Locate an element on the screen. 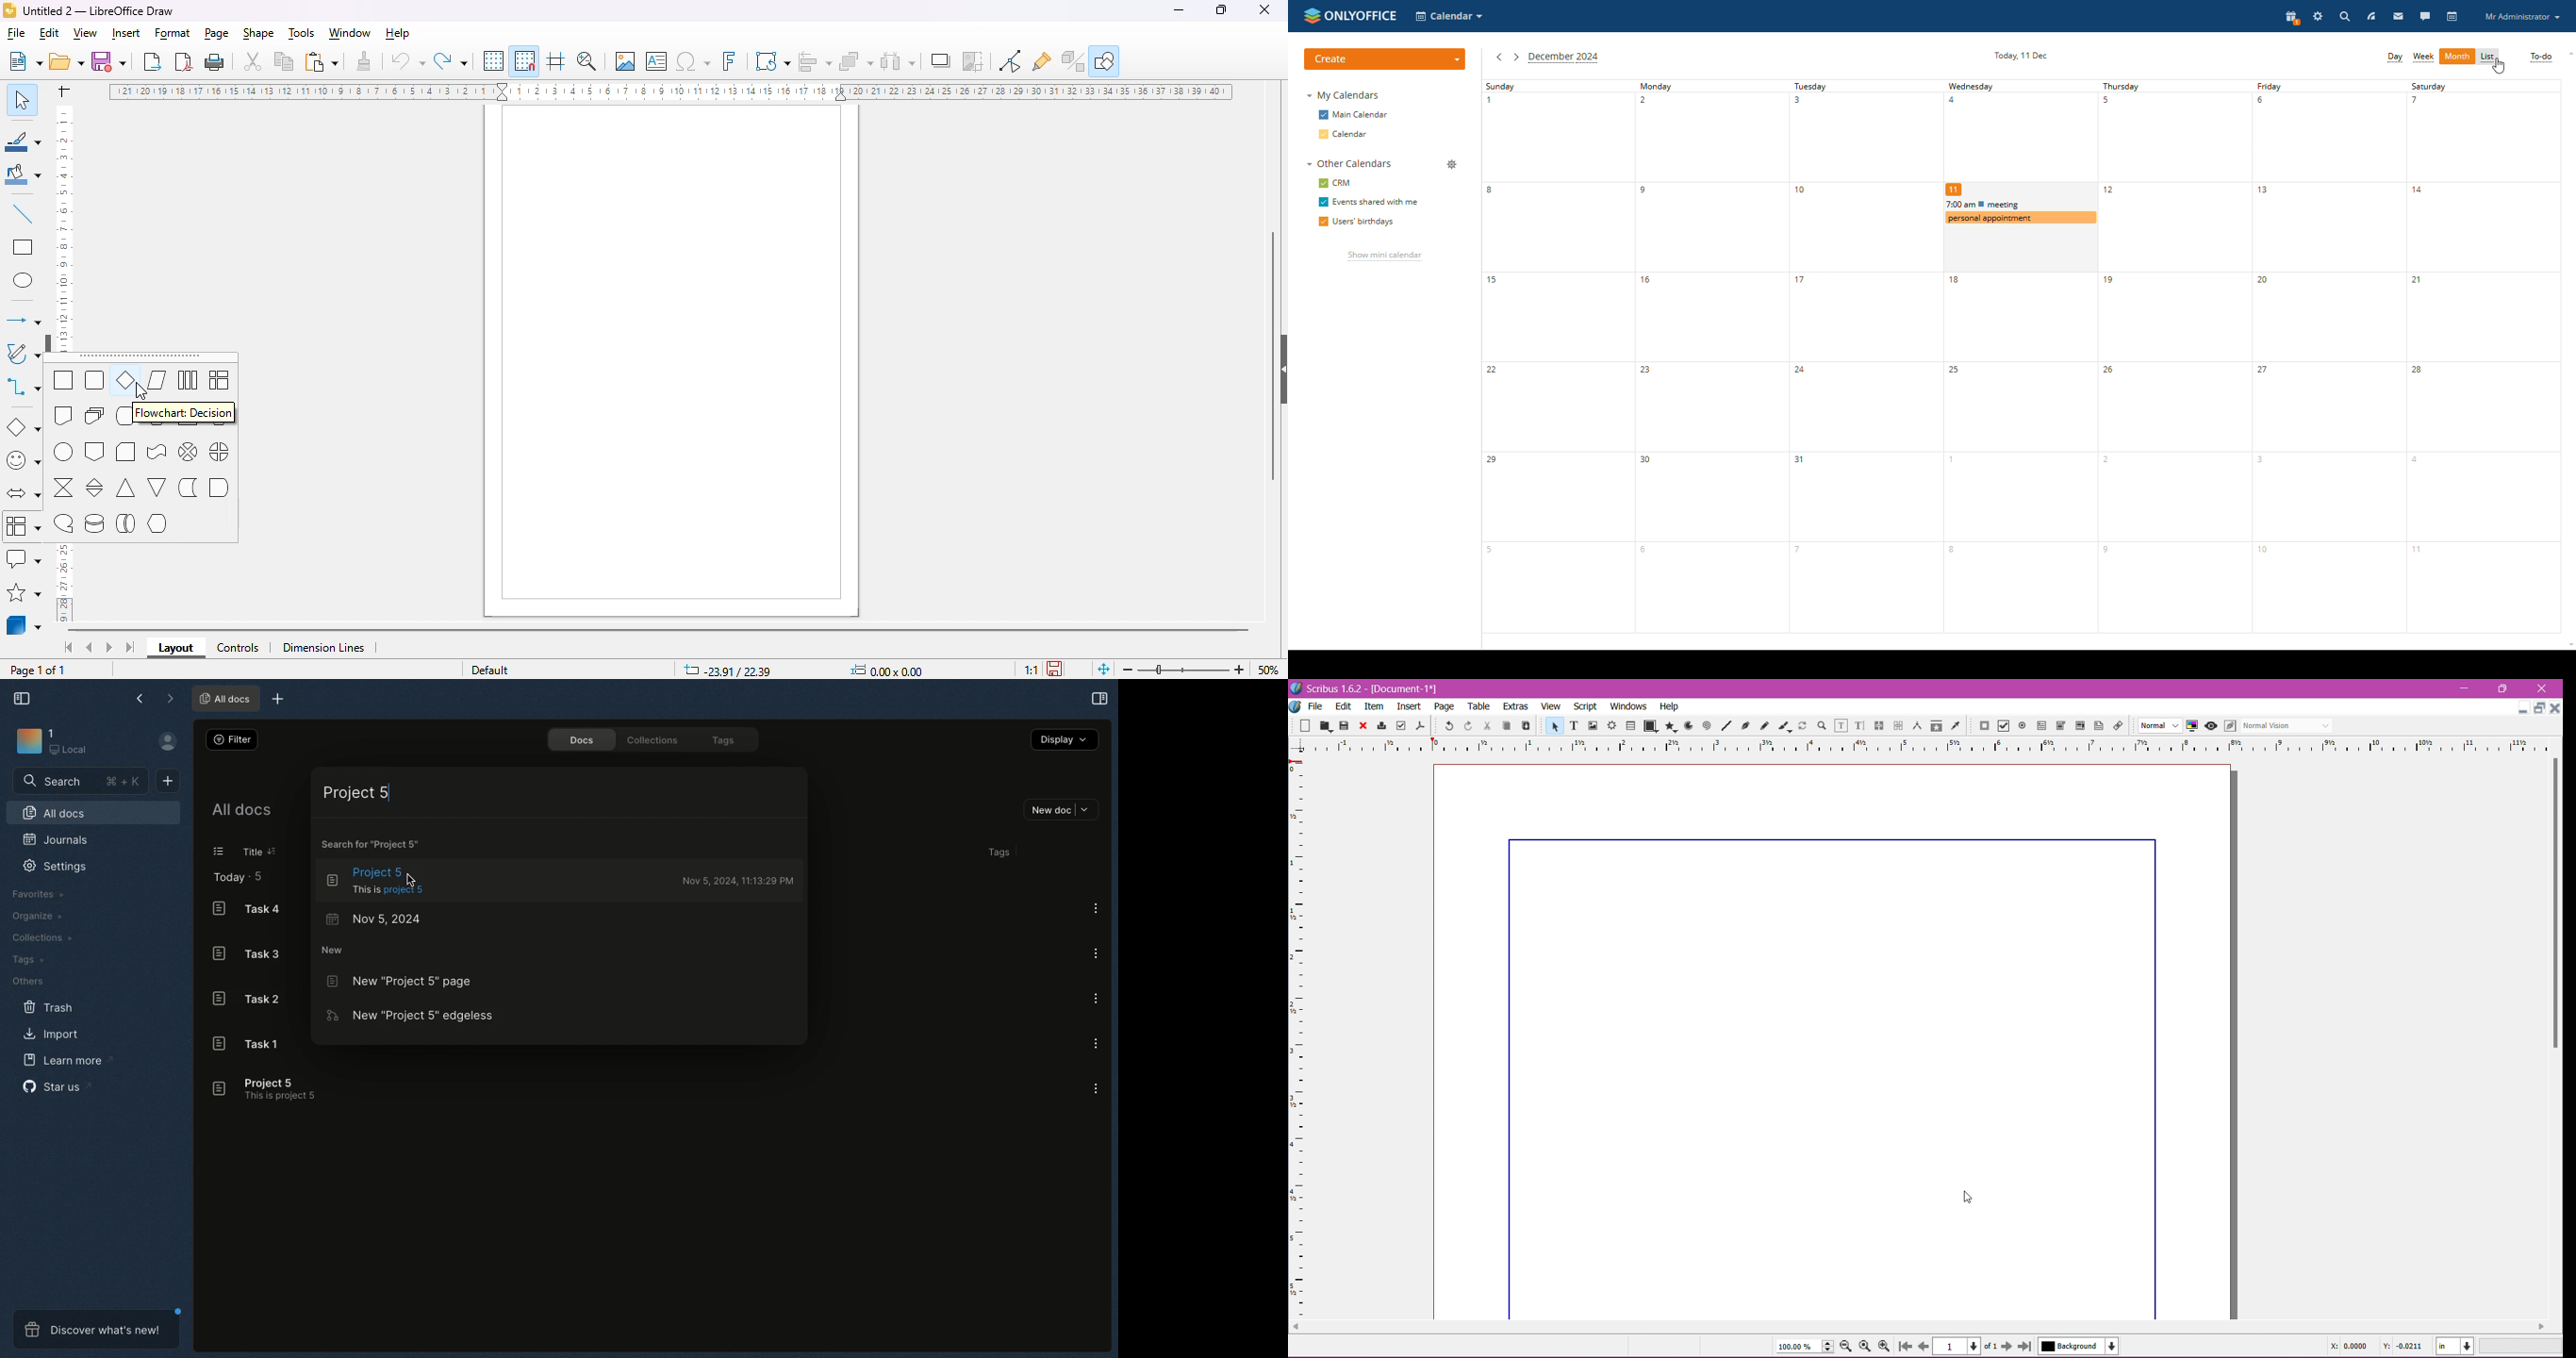 This screenshot has width=2576, height=1372. insert is located at coordinates (126, 33).